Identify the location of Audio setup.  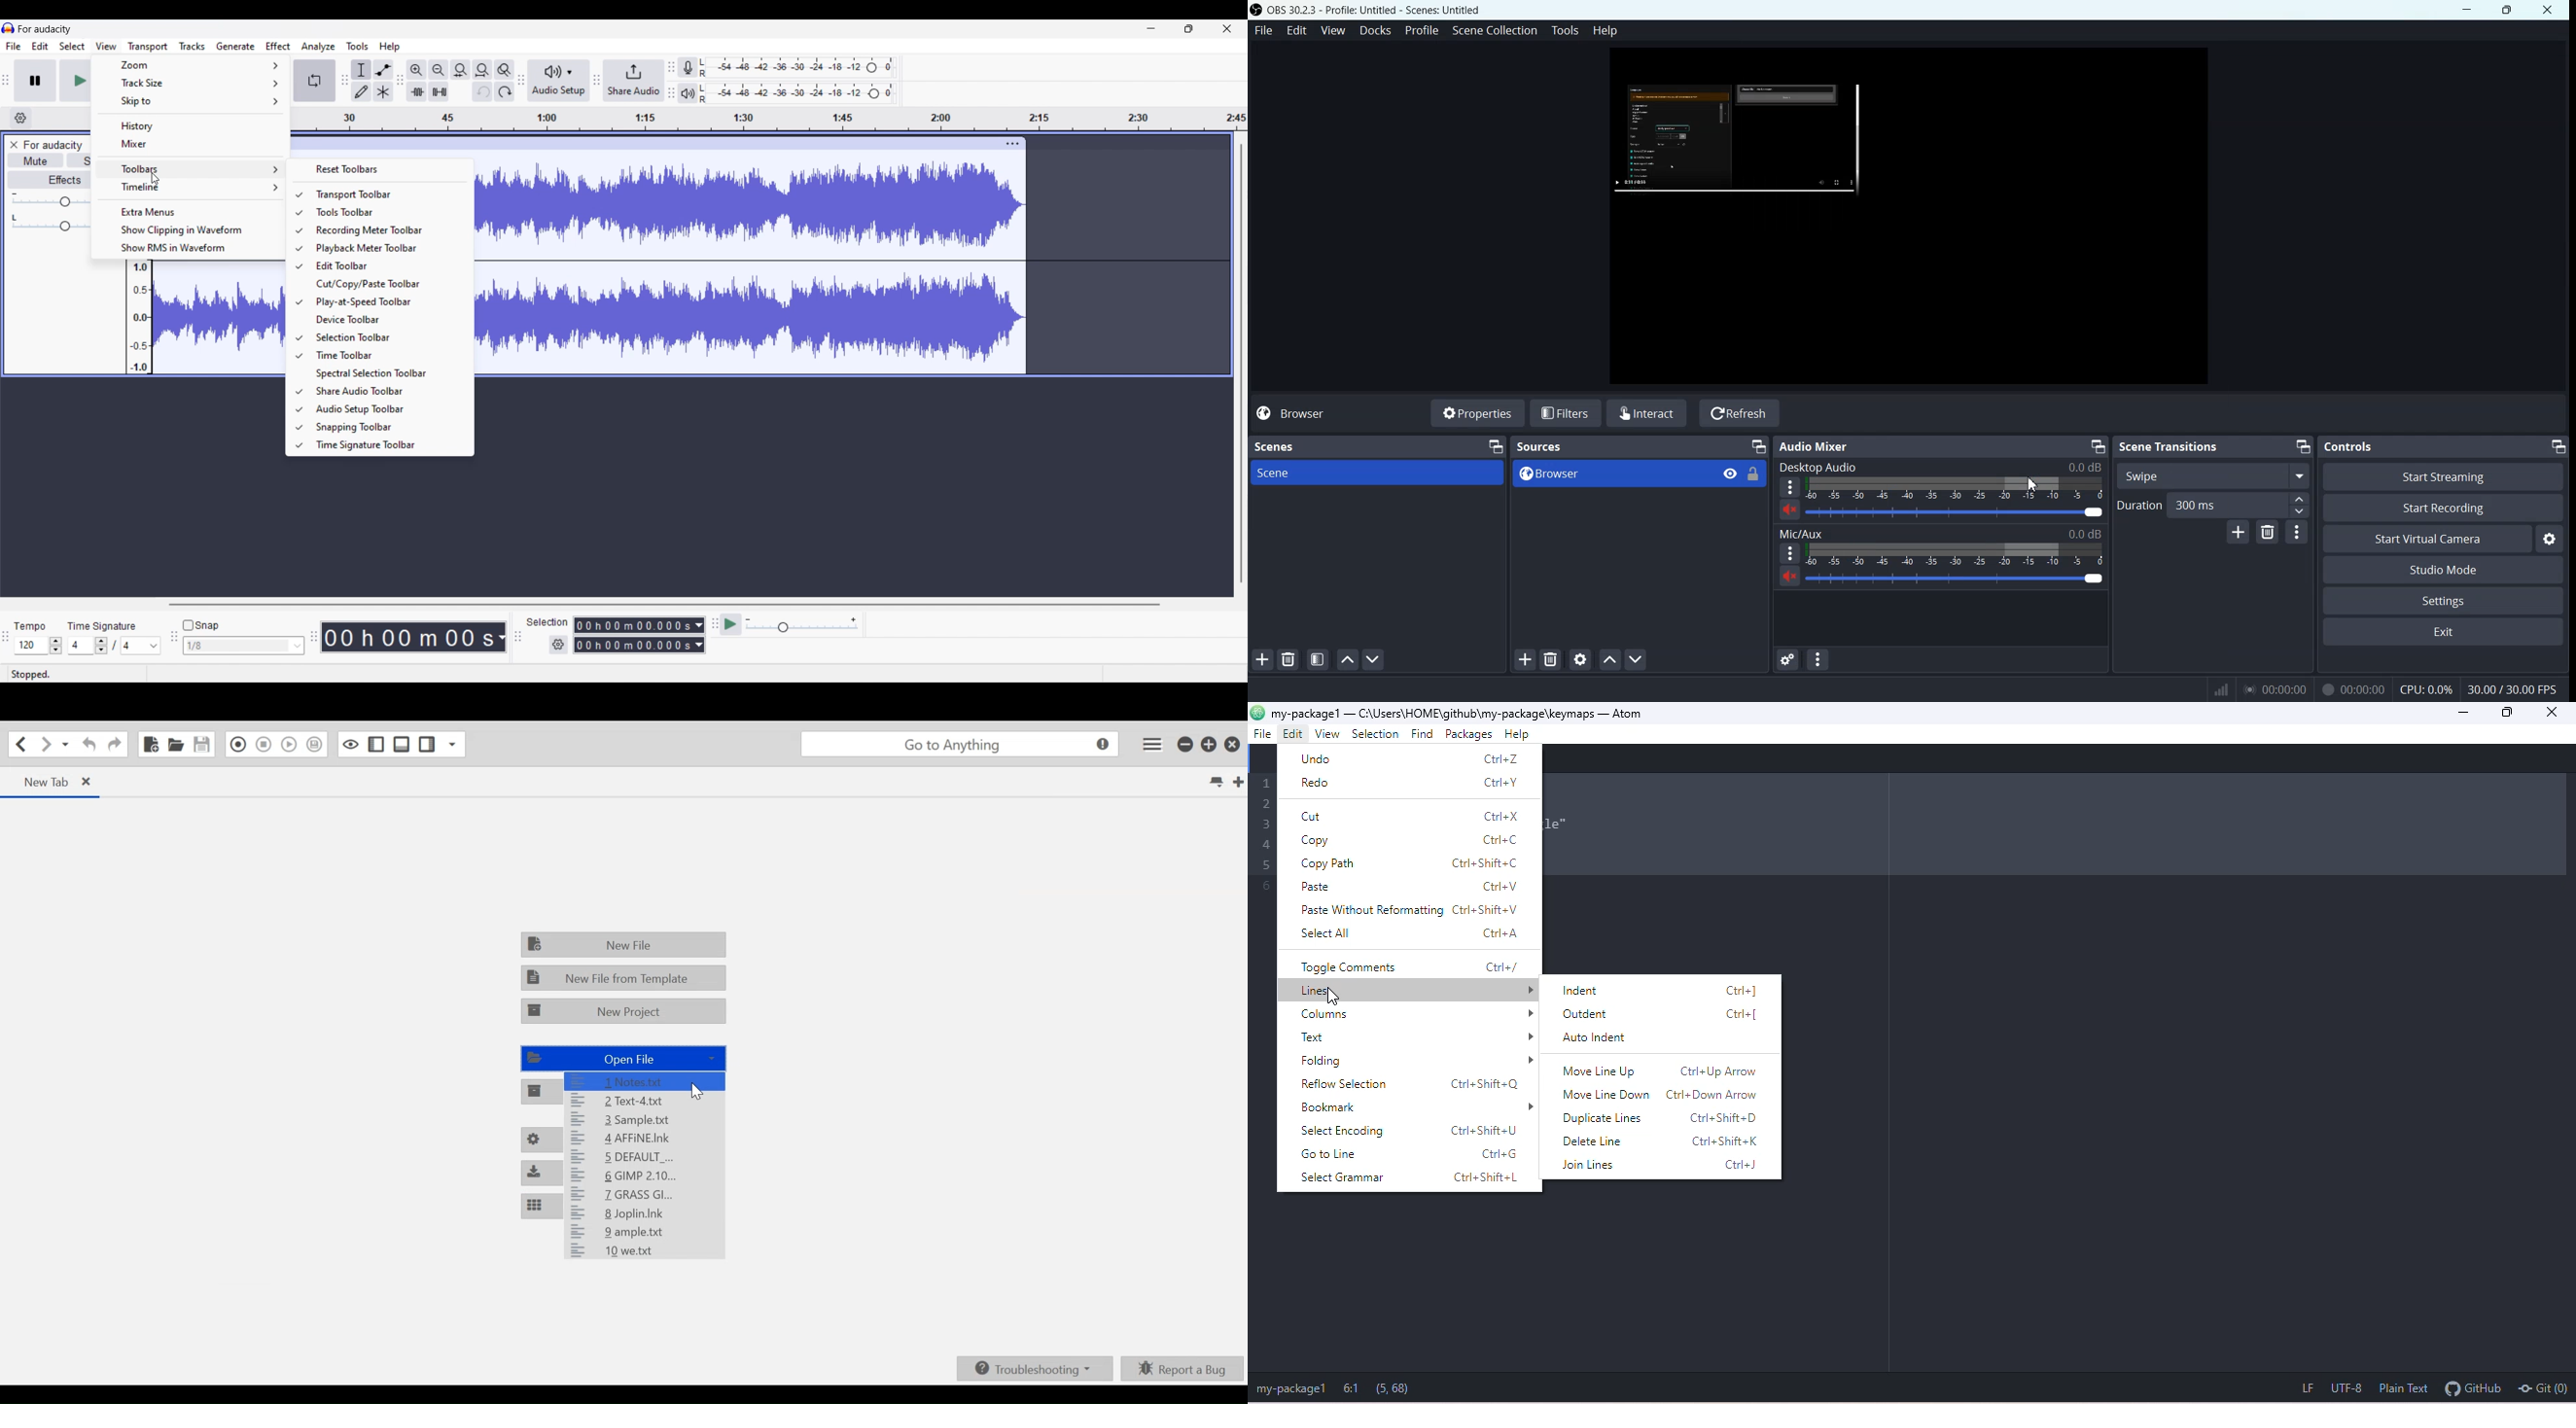
(559, 81).